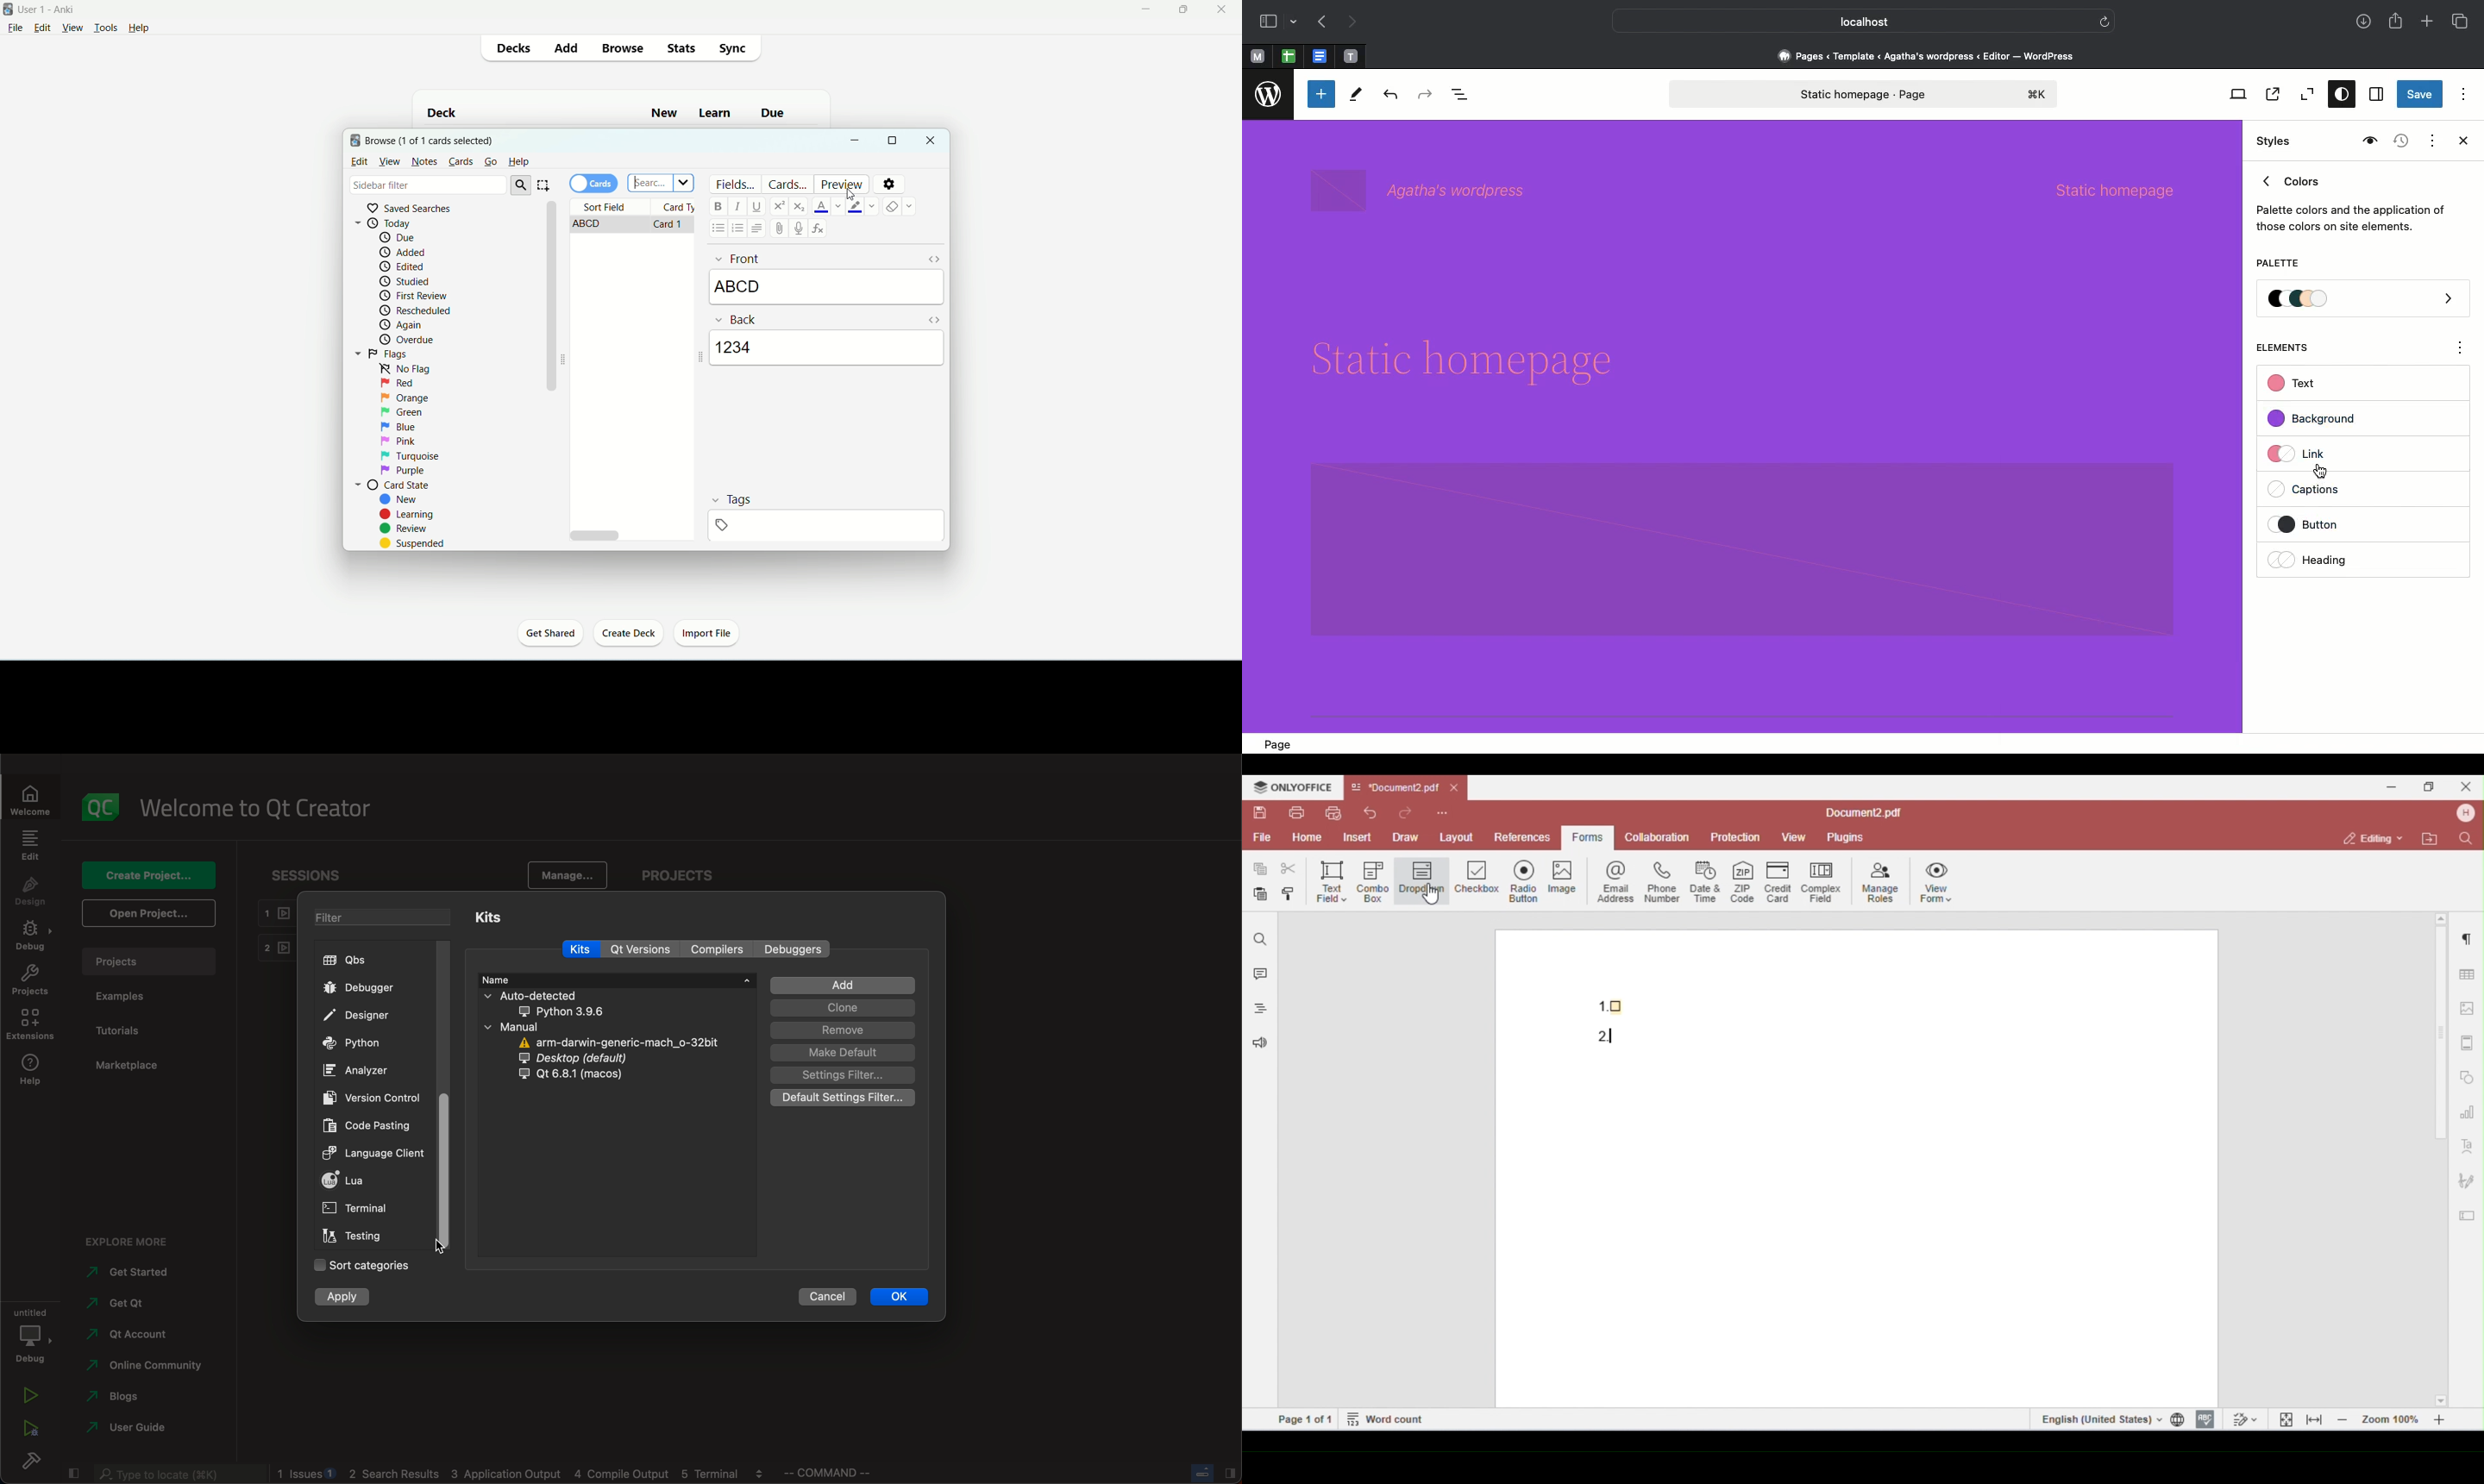 This screenshot has height=1484, width=2492. Describe the element at coordinates (406, 281) in the screenshot. I see `studied` at that location.